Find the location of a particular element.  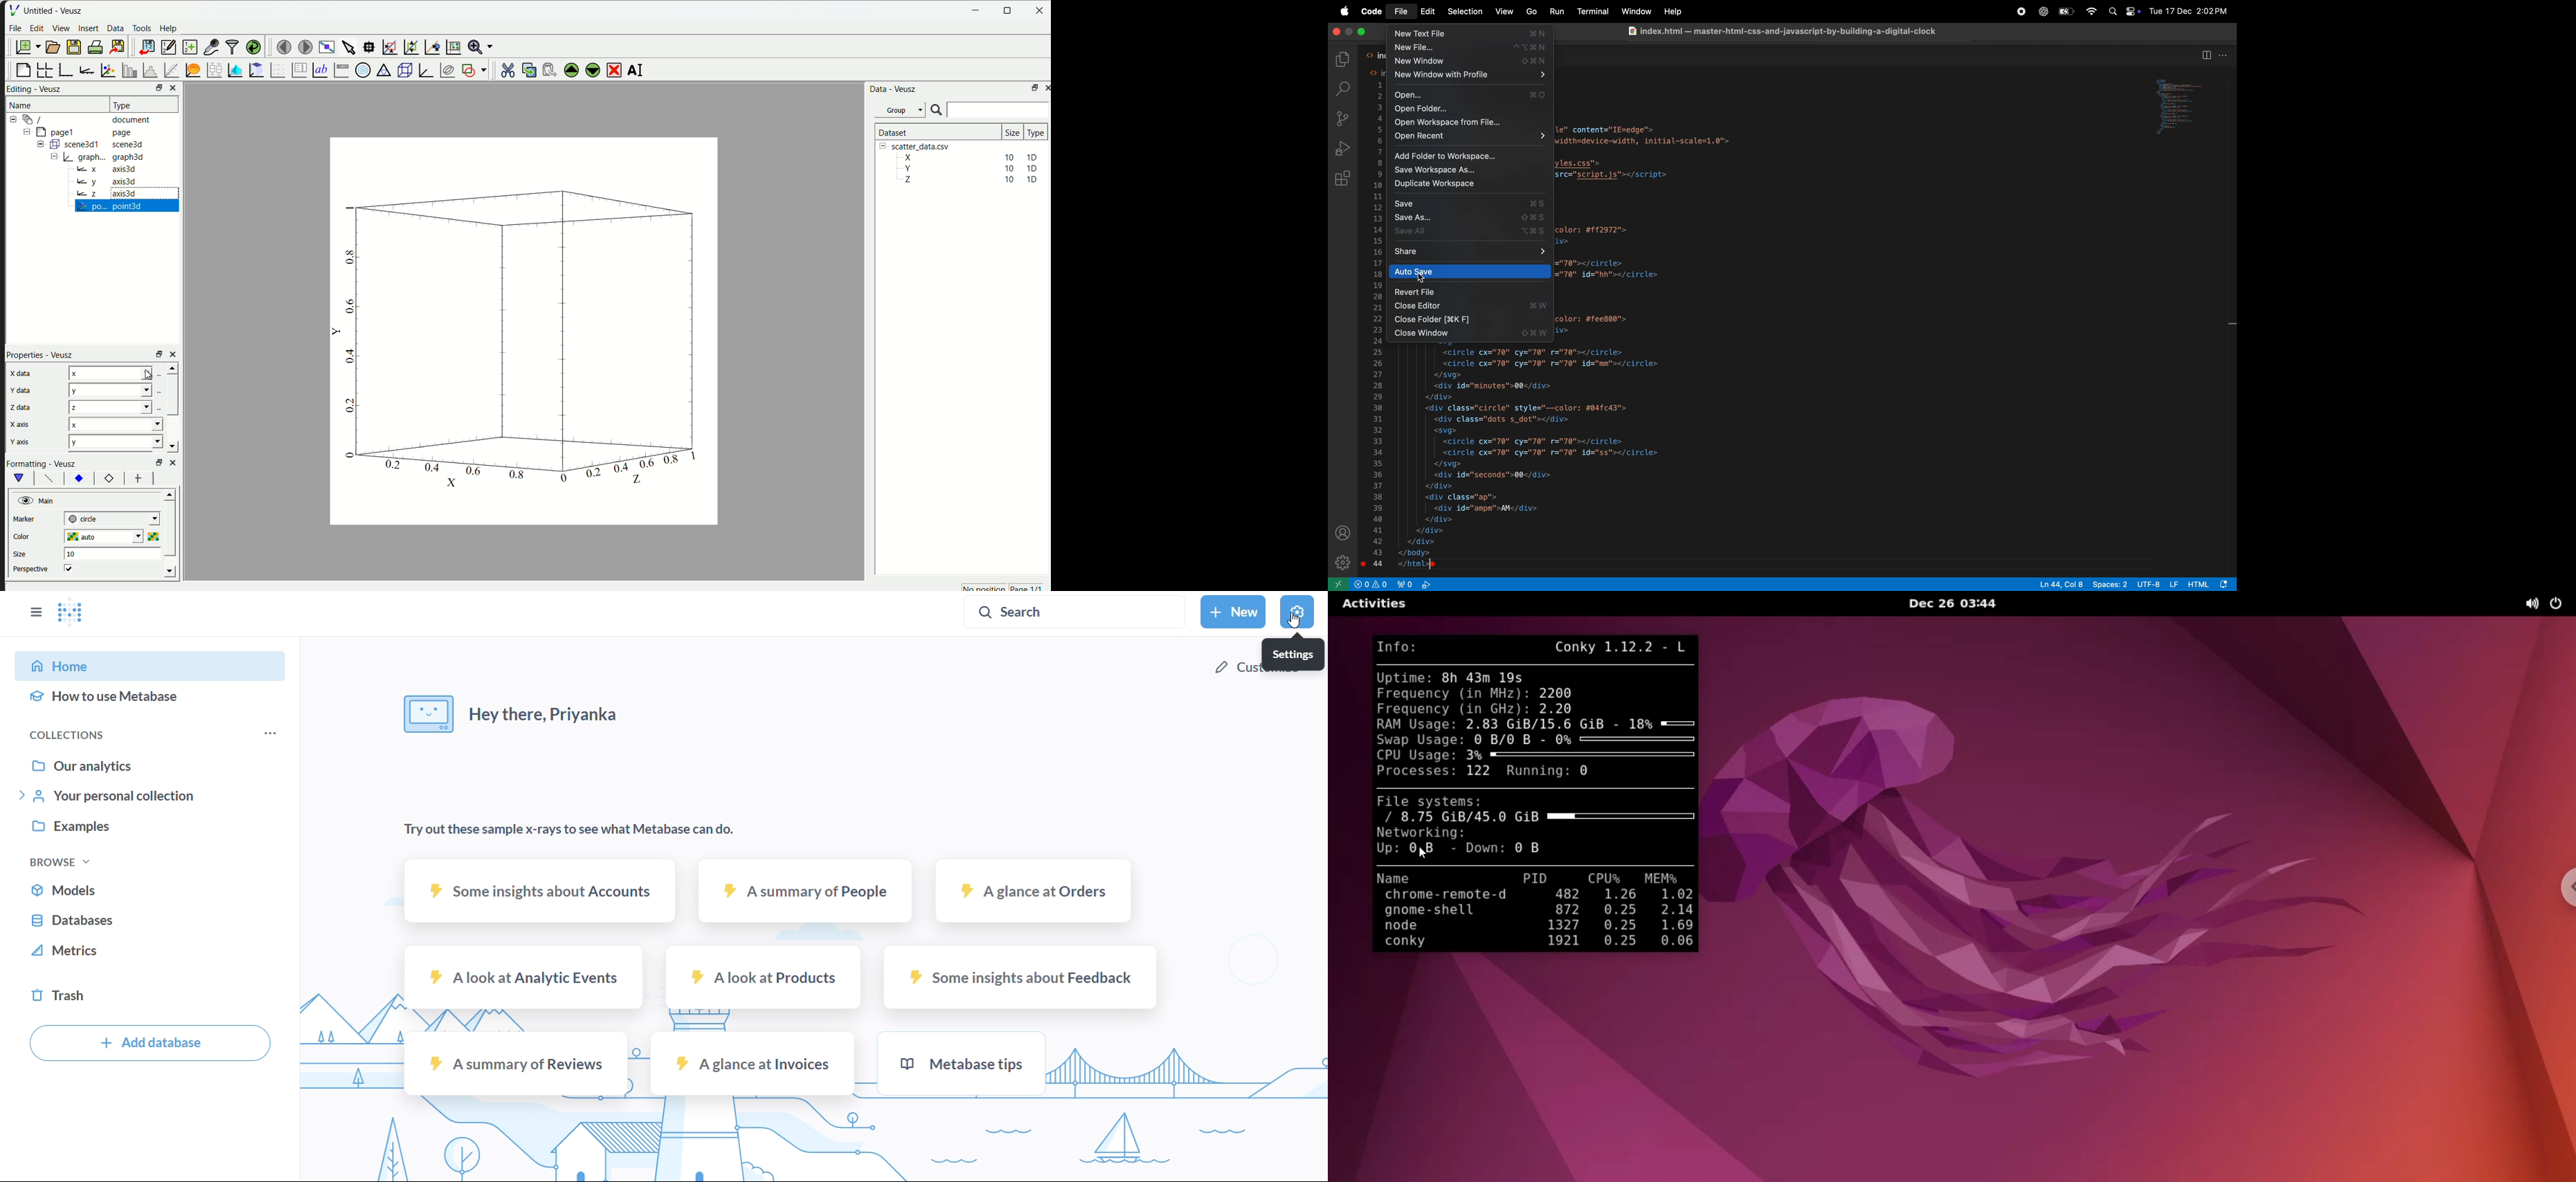

print document is located at coordinates (95, 47).